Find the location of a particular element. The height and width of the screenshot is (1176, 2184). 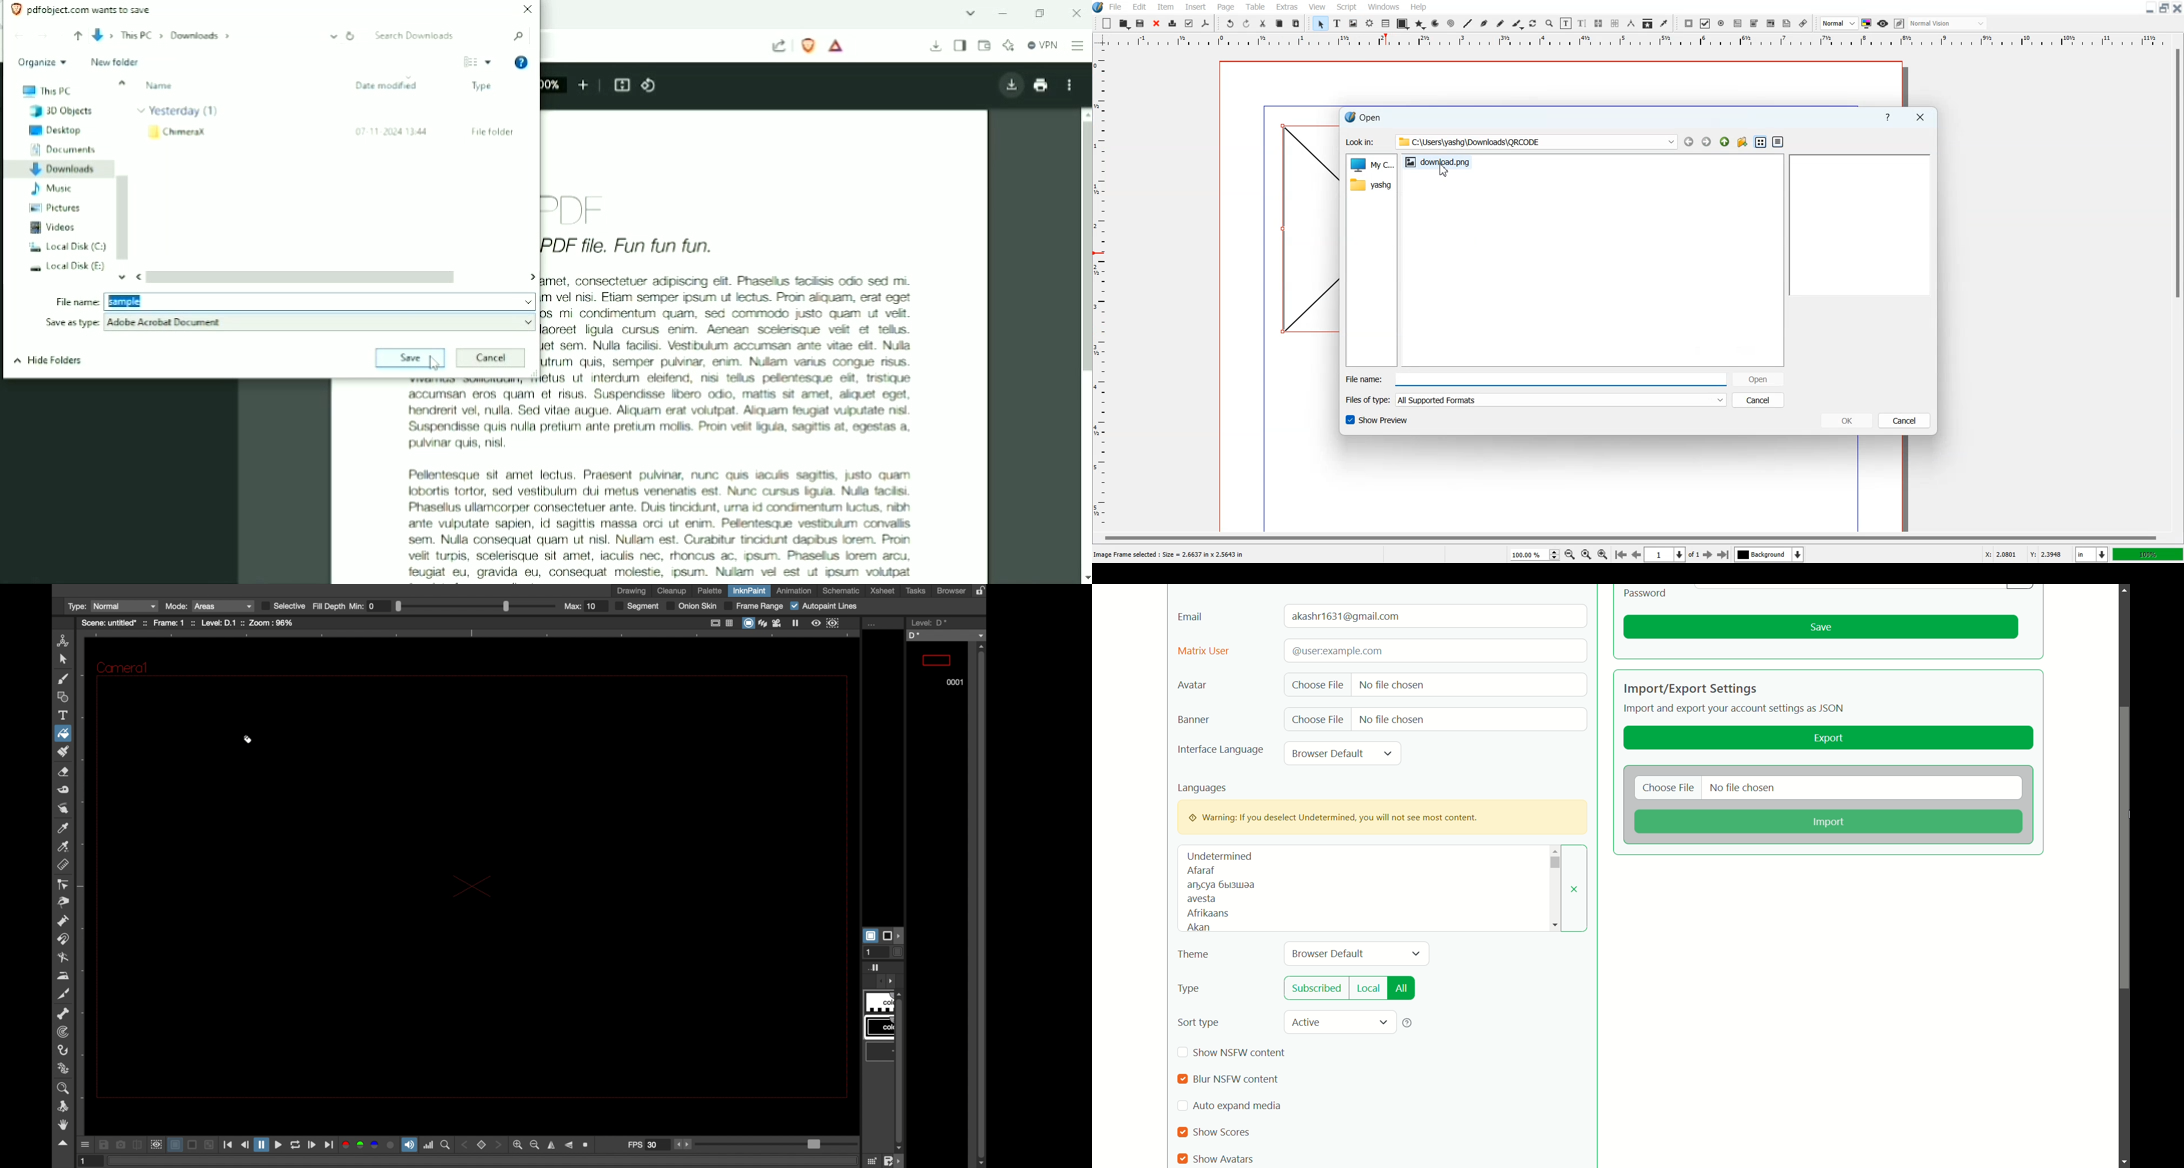

3D Objects is located at coordinates (63, 111).